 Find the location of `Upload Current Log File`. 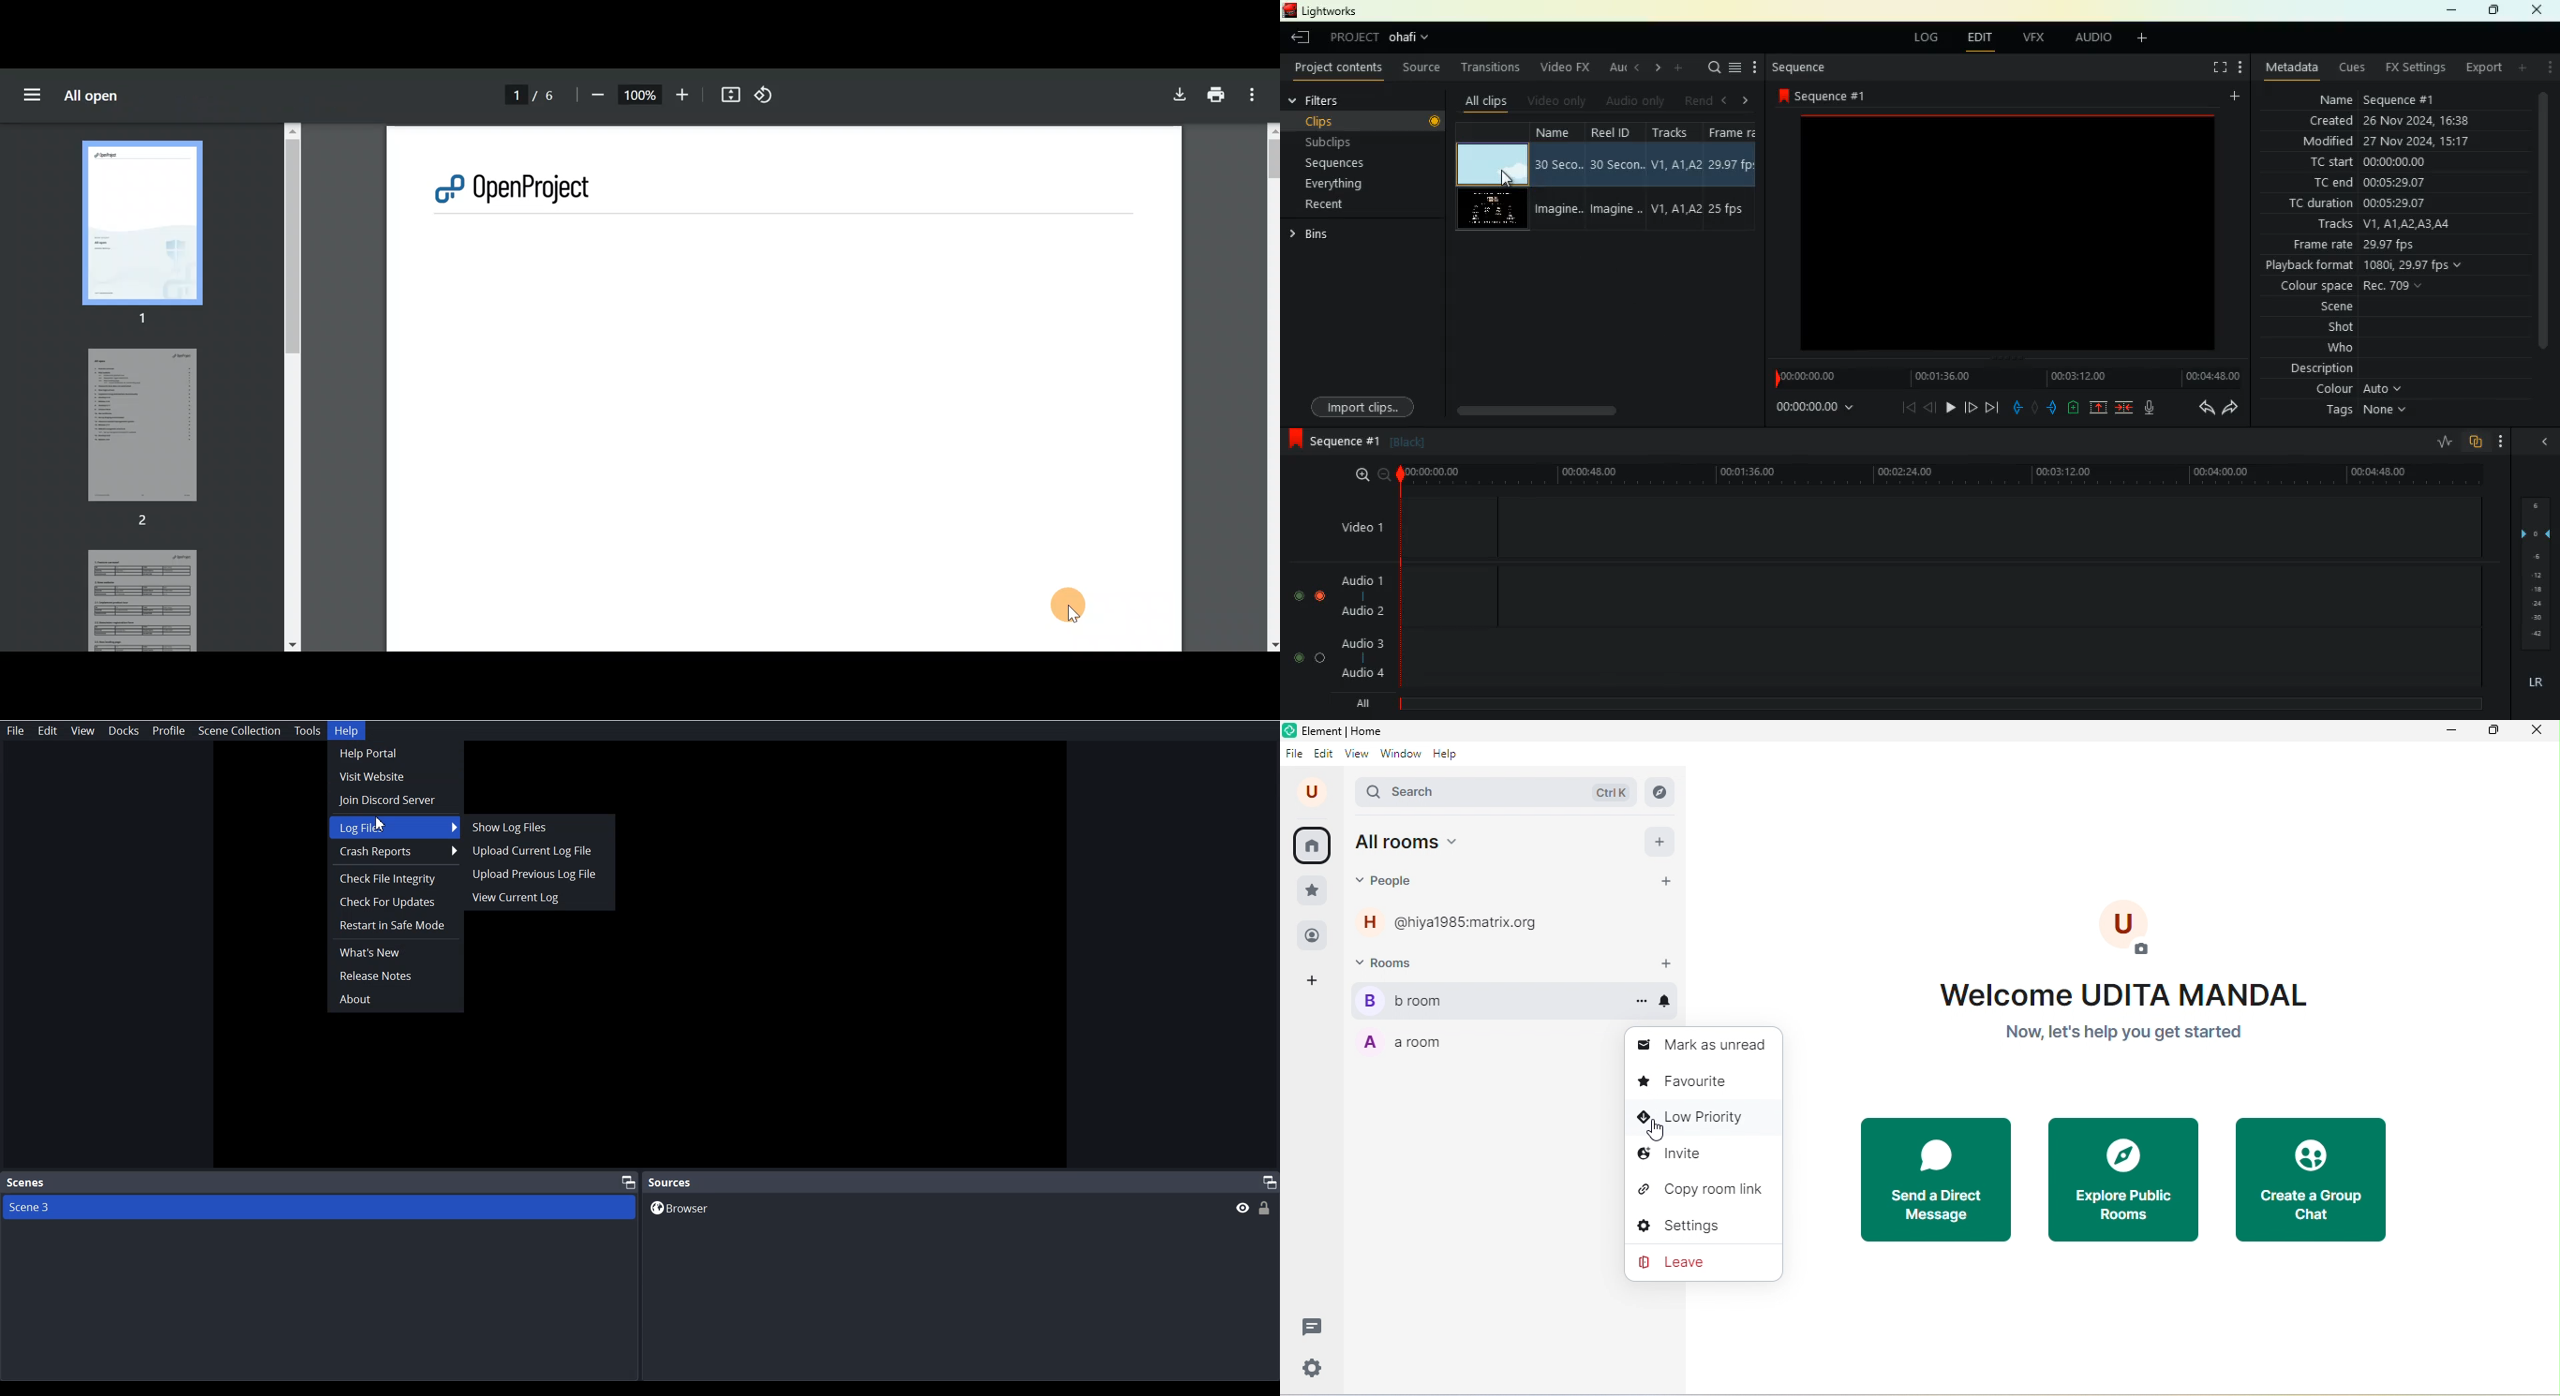

Upload Current Log File is located at coordinates (534, 849).